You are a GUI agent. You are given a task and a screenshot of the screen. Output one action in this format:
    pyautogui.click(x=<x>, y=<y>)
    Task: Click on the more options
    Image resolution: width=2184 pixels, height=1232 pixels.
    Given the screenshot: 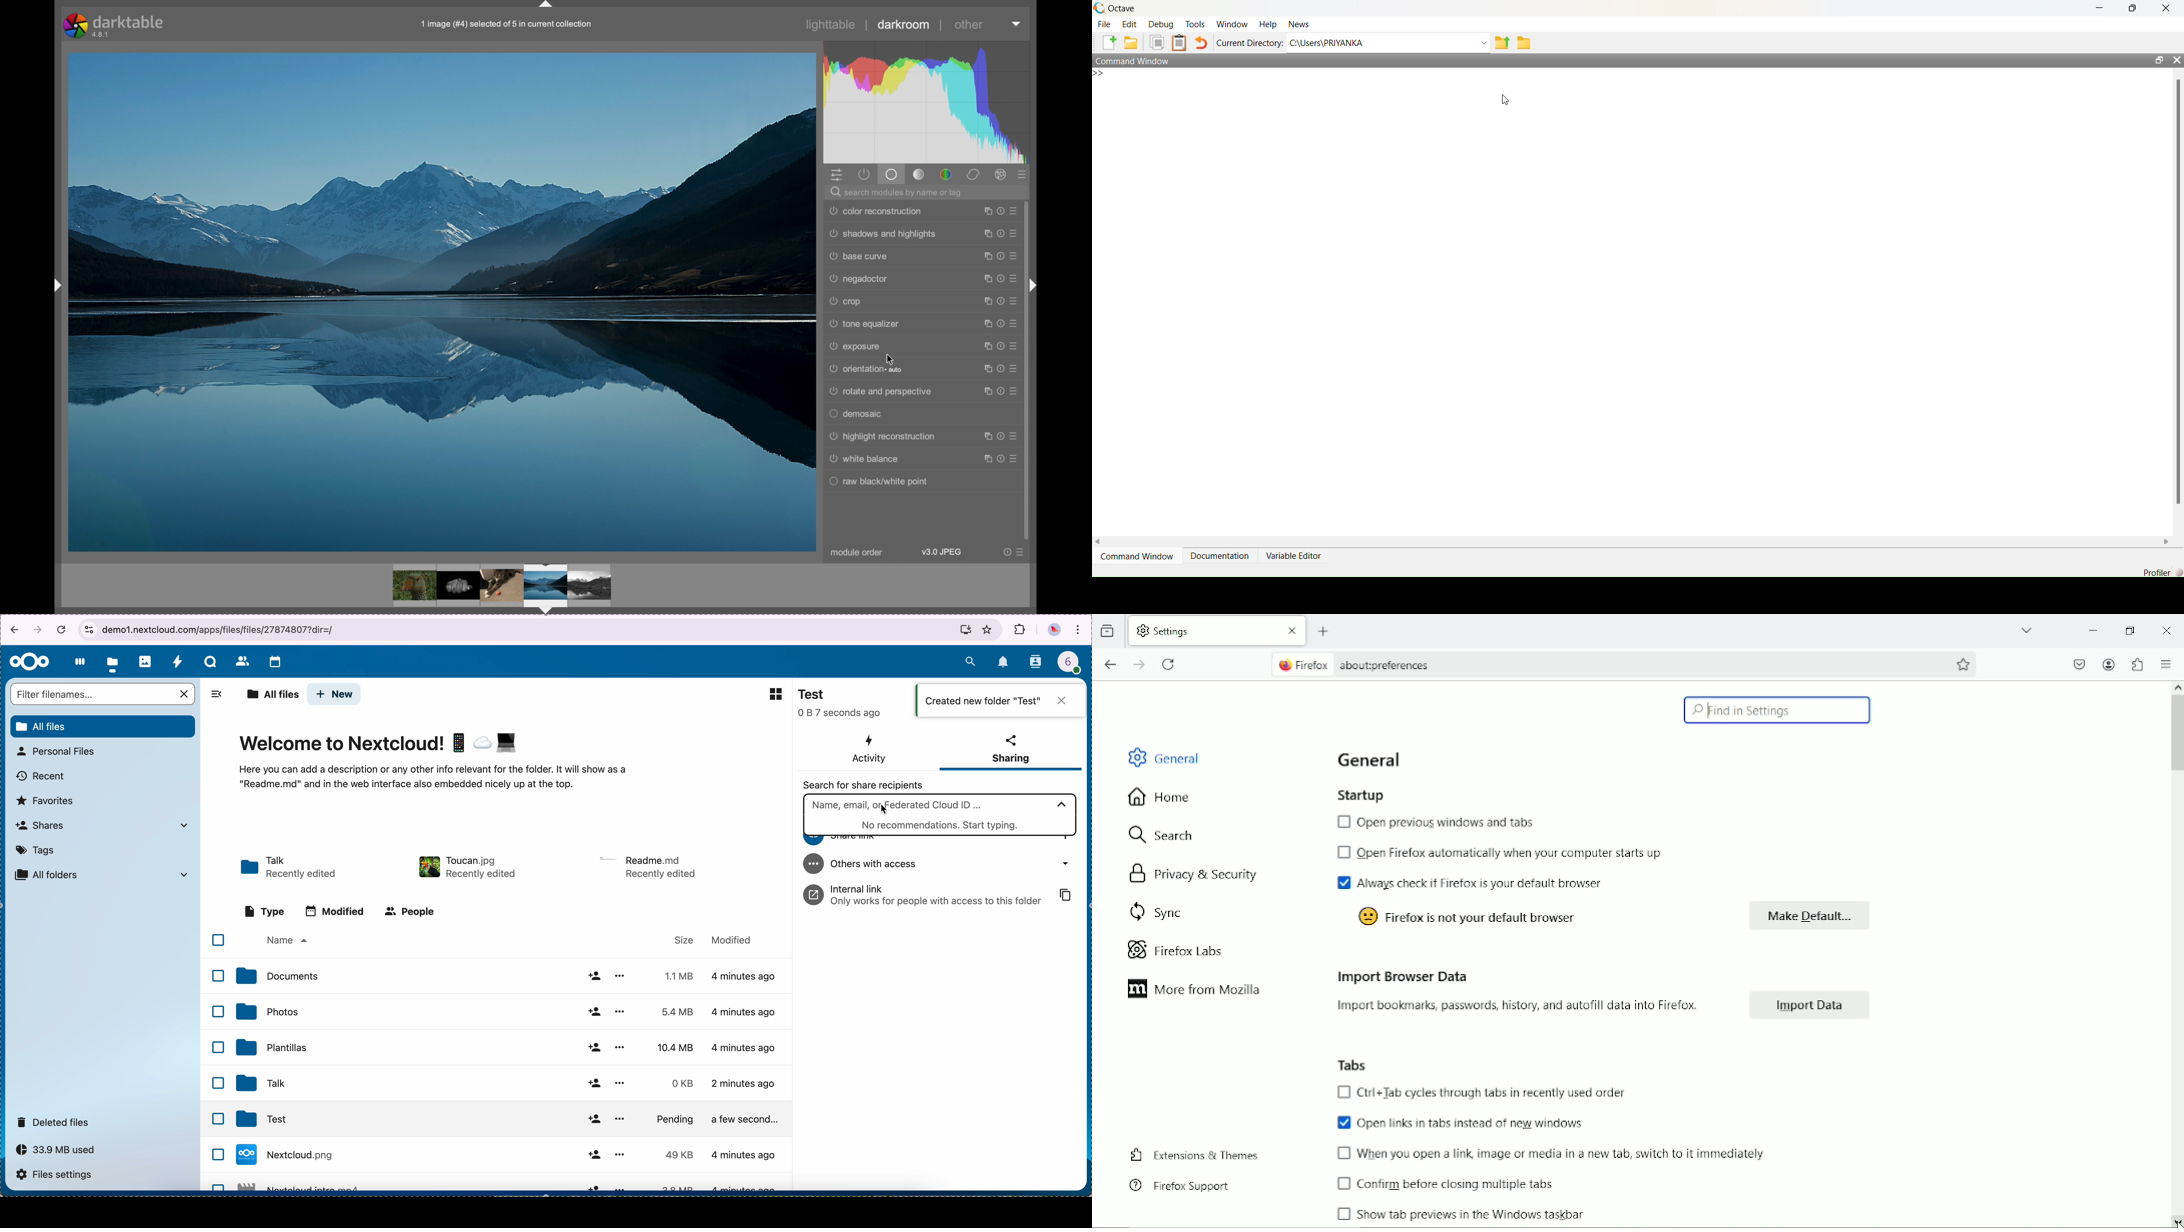 What is the action you would take?
    pyautogui.click(x=1001, y=459)
    